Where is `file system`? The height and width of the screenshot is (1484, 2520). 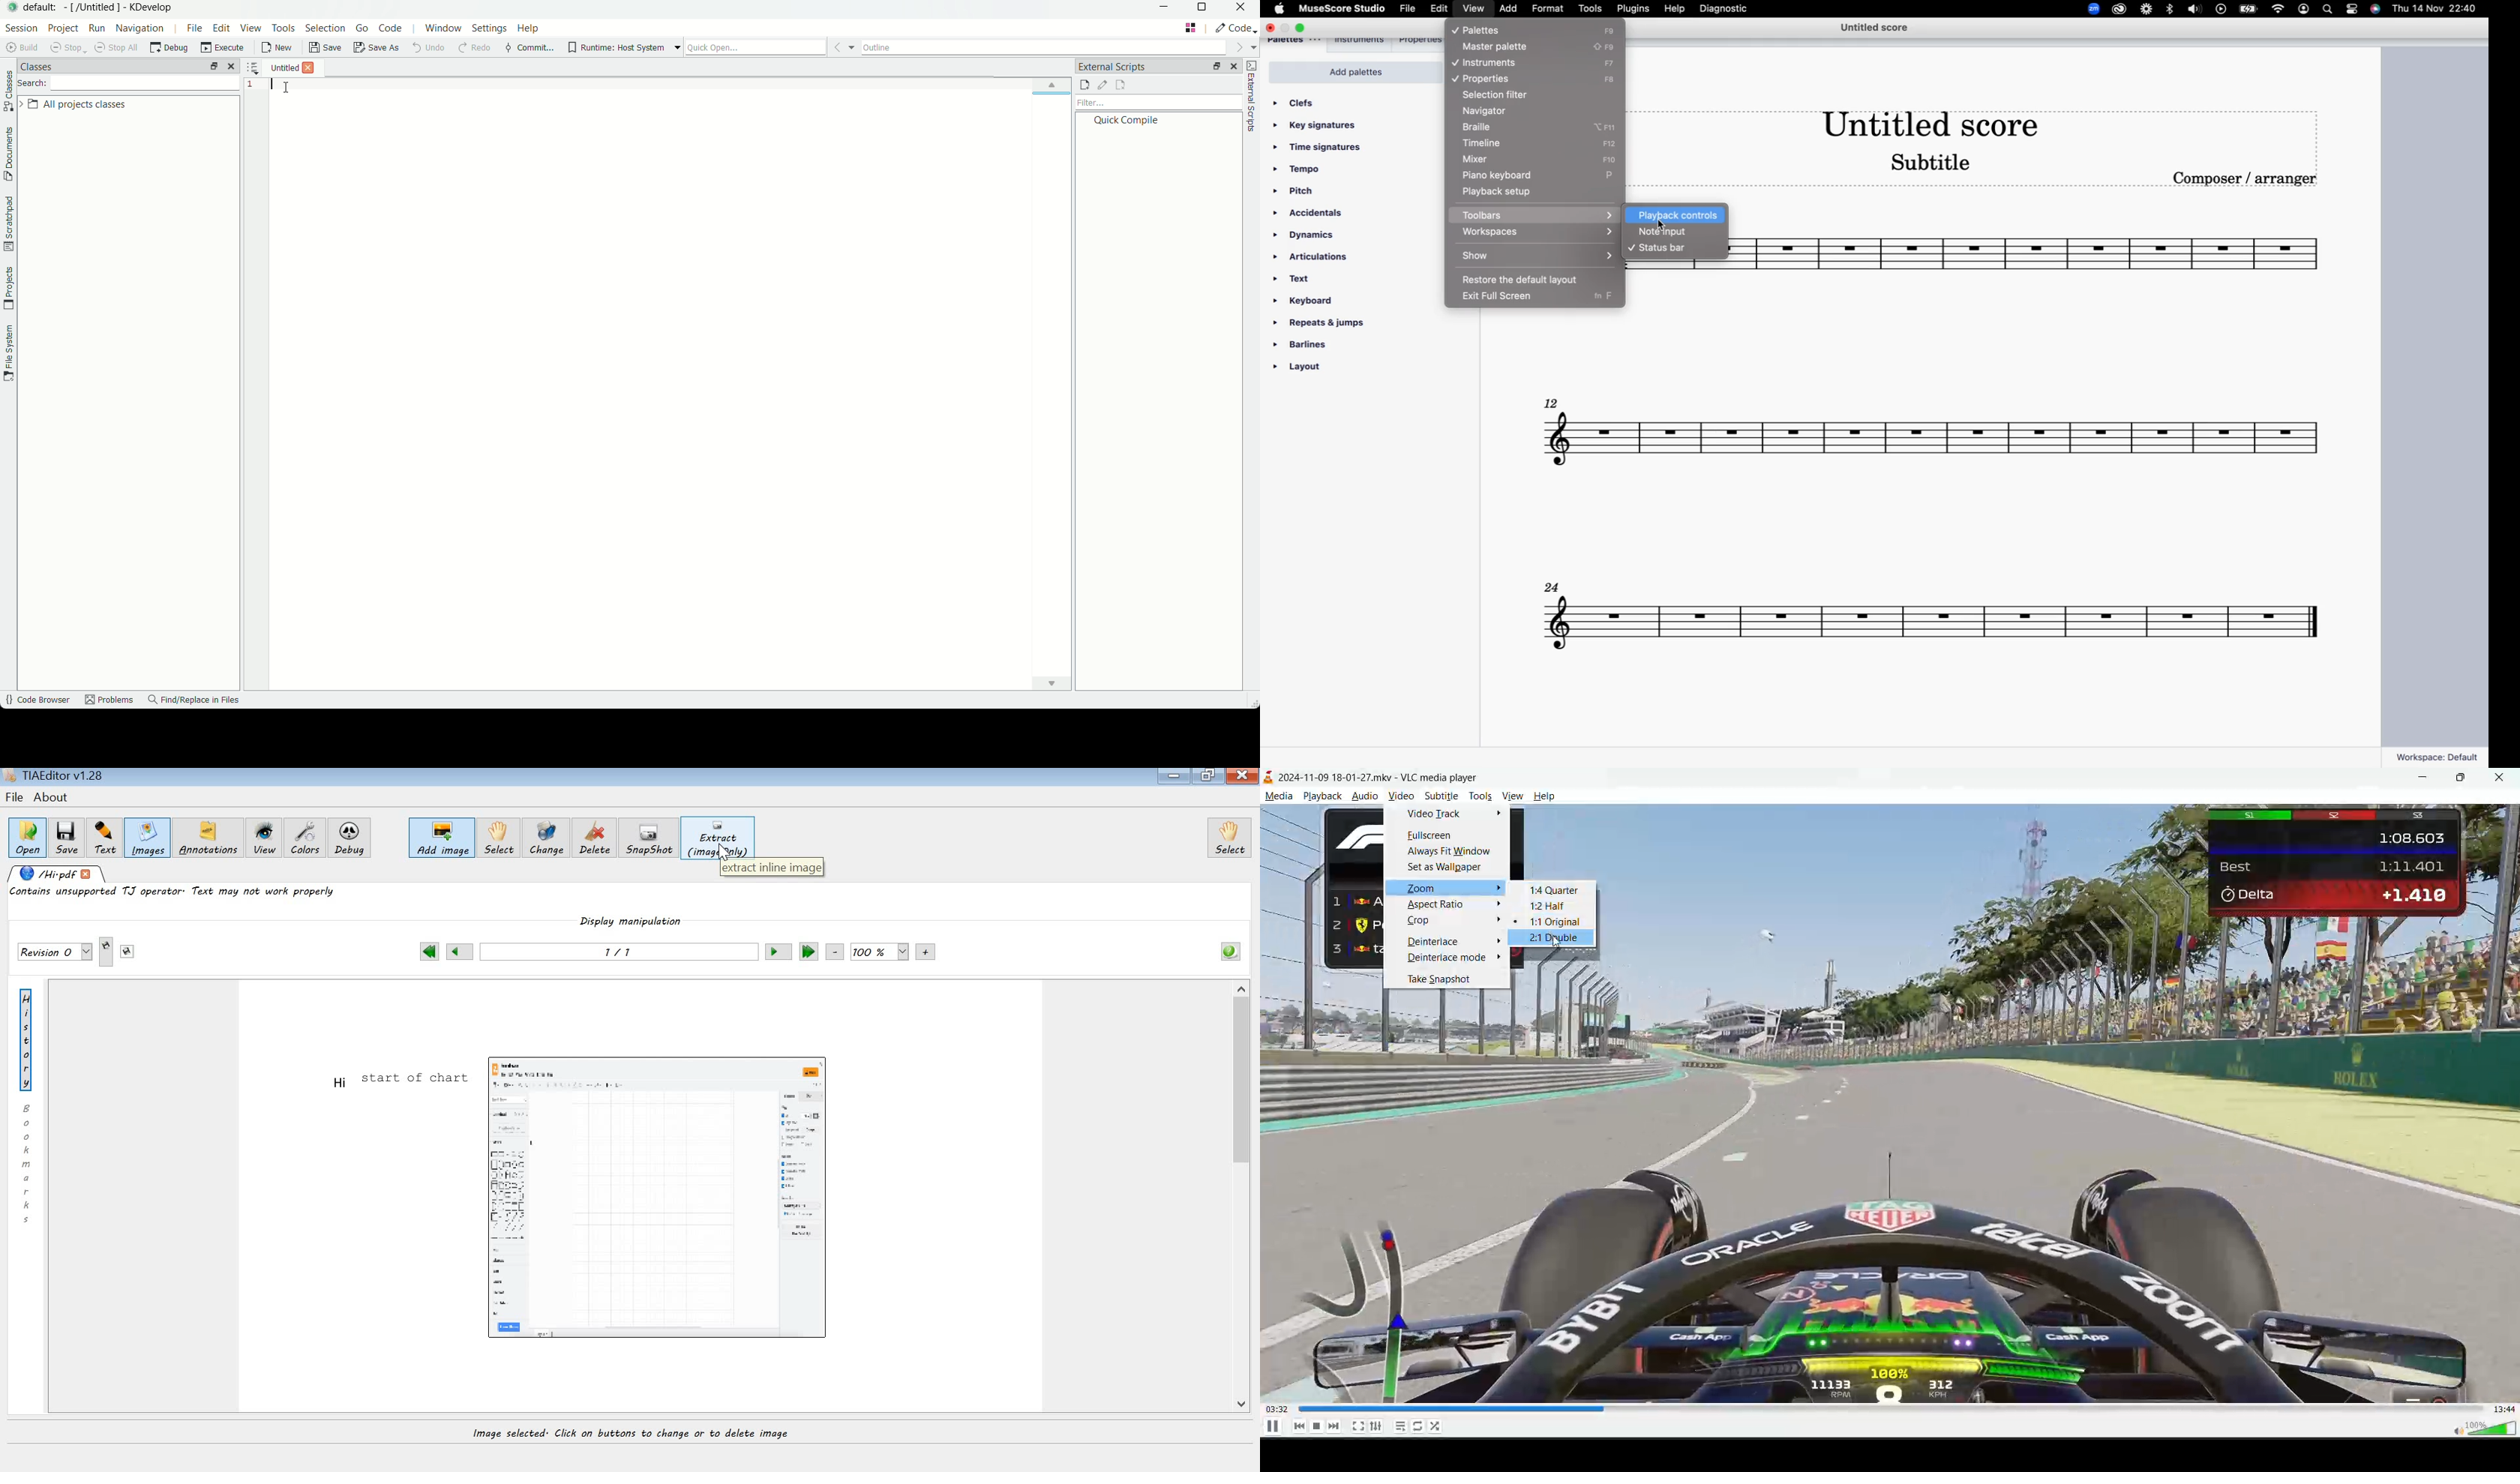 file system is located at coordinates (10, 353).